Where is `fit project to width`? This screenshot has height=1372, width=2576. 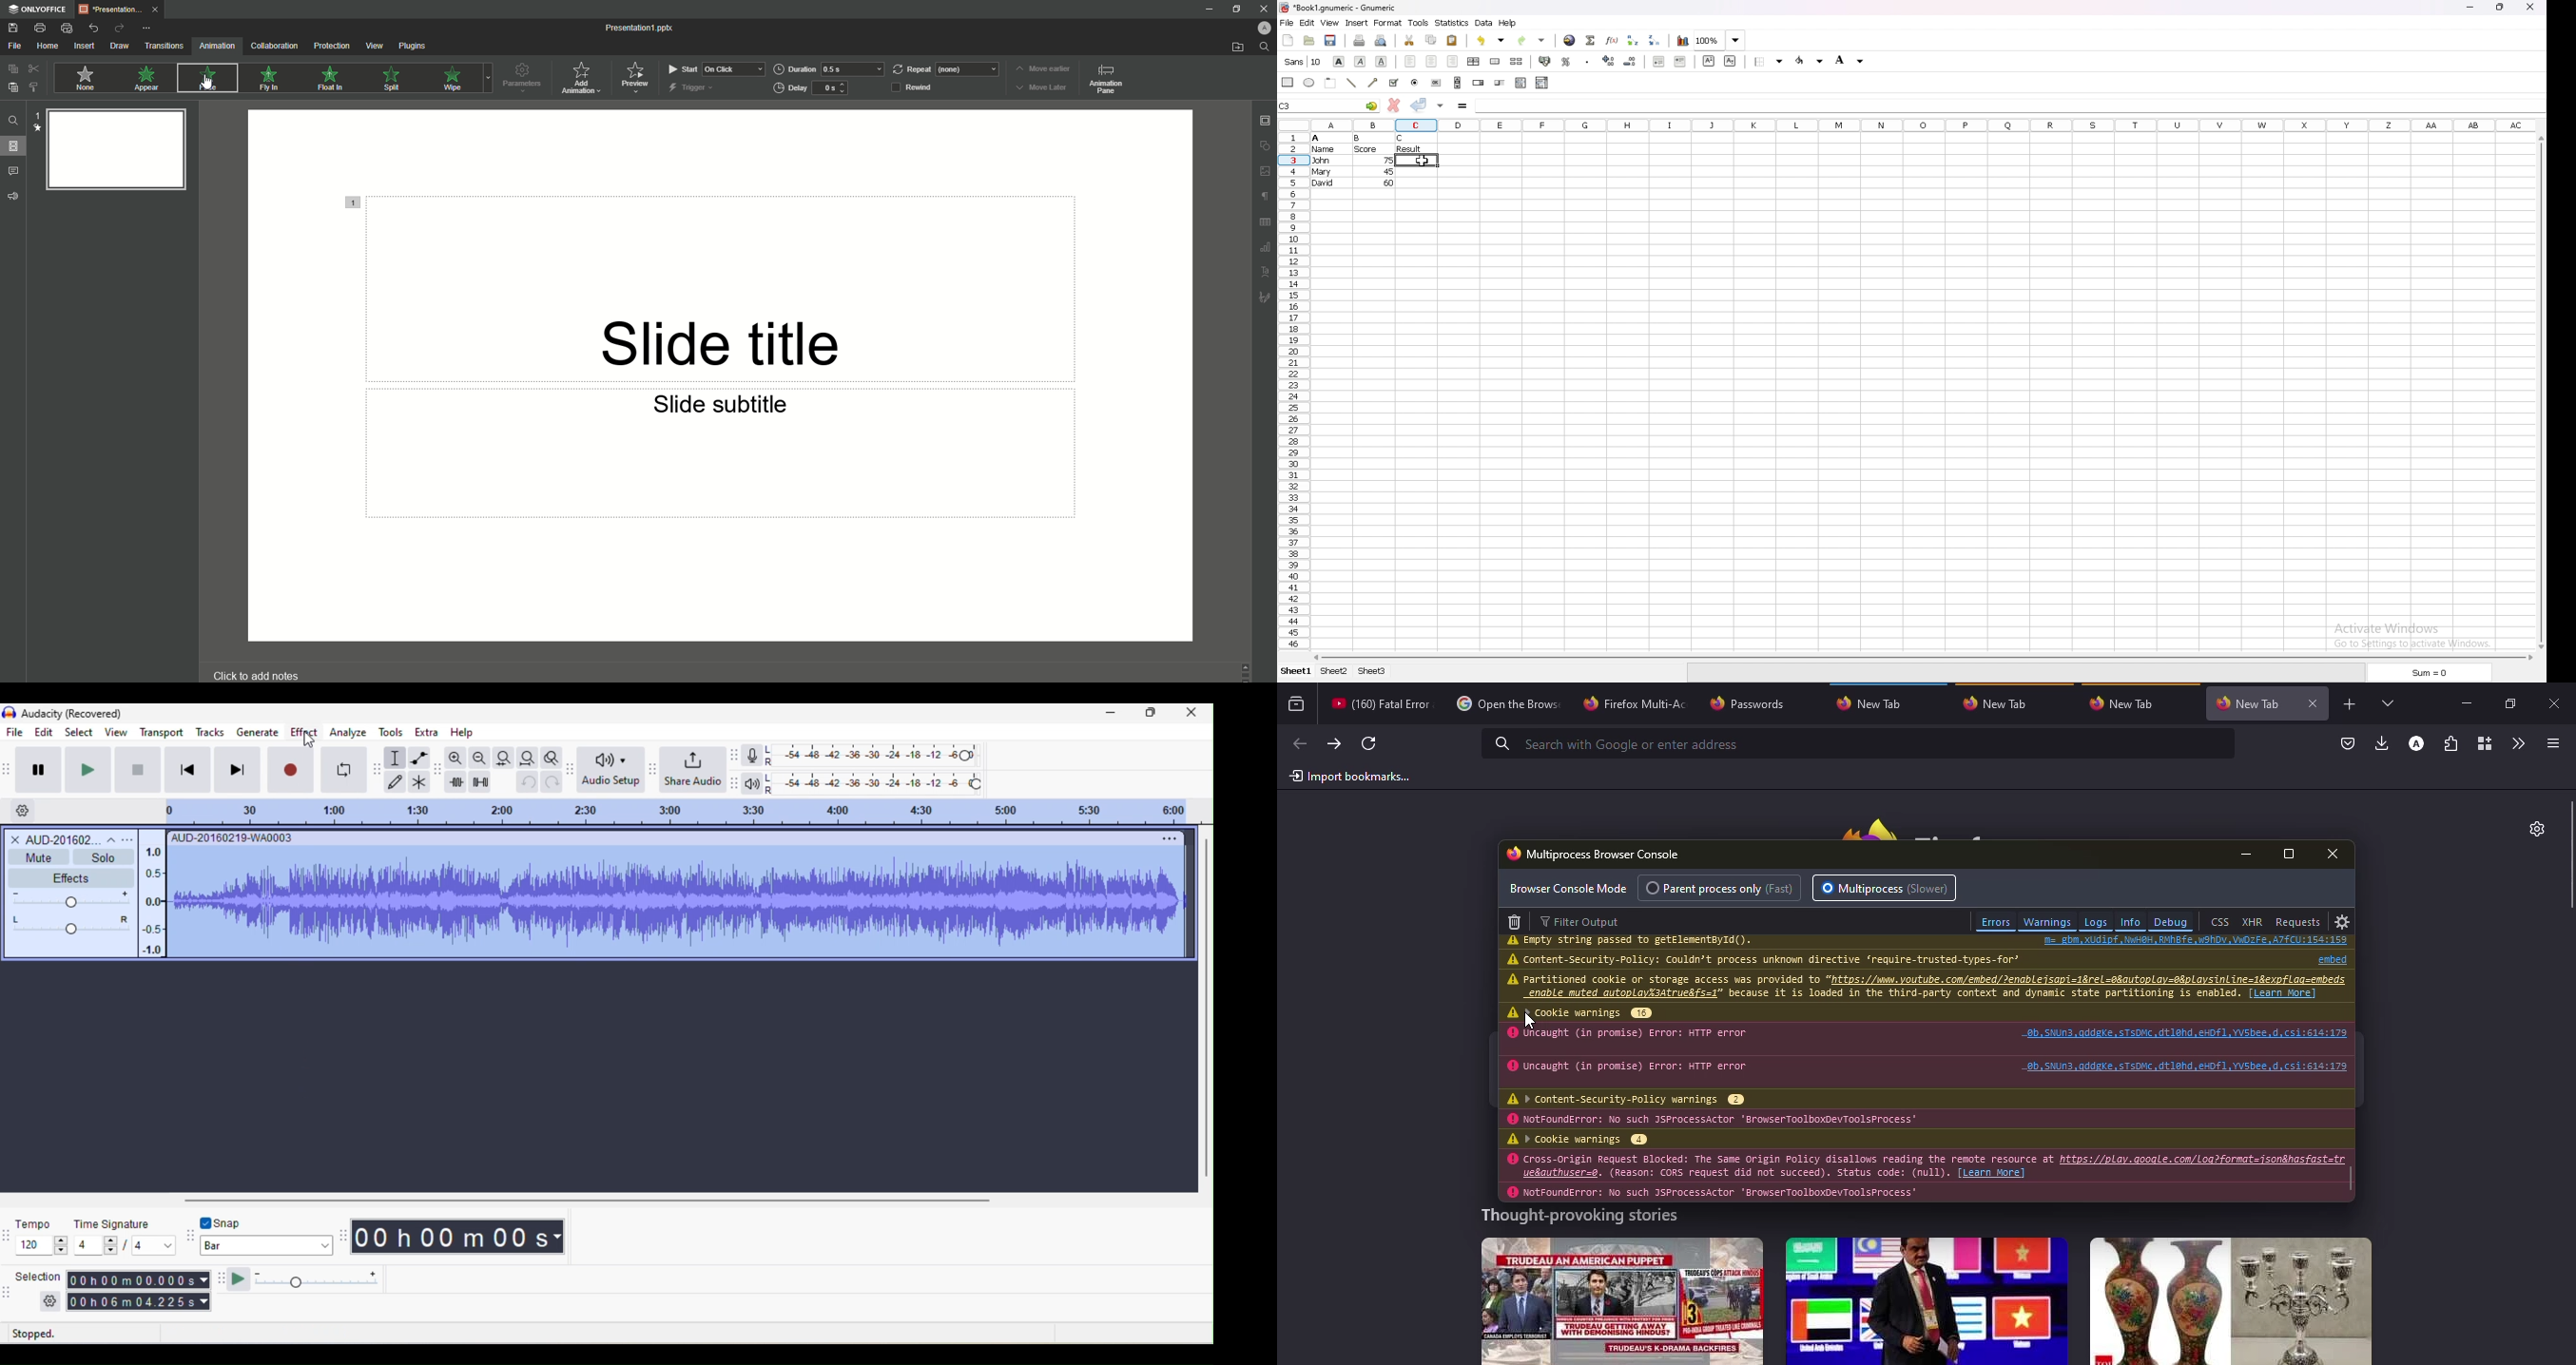 fit project to width is located at coordinates (528, 755).